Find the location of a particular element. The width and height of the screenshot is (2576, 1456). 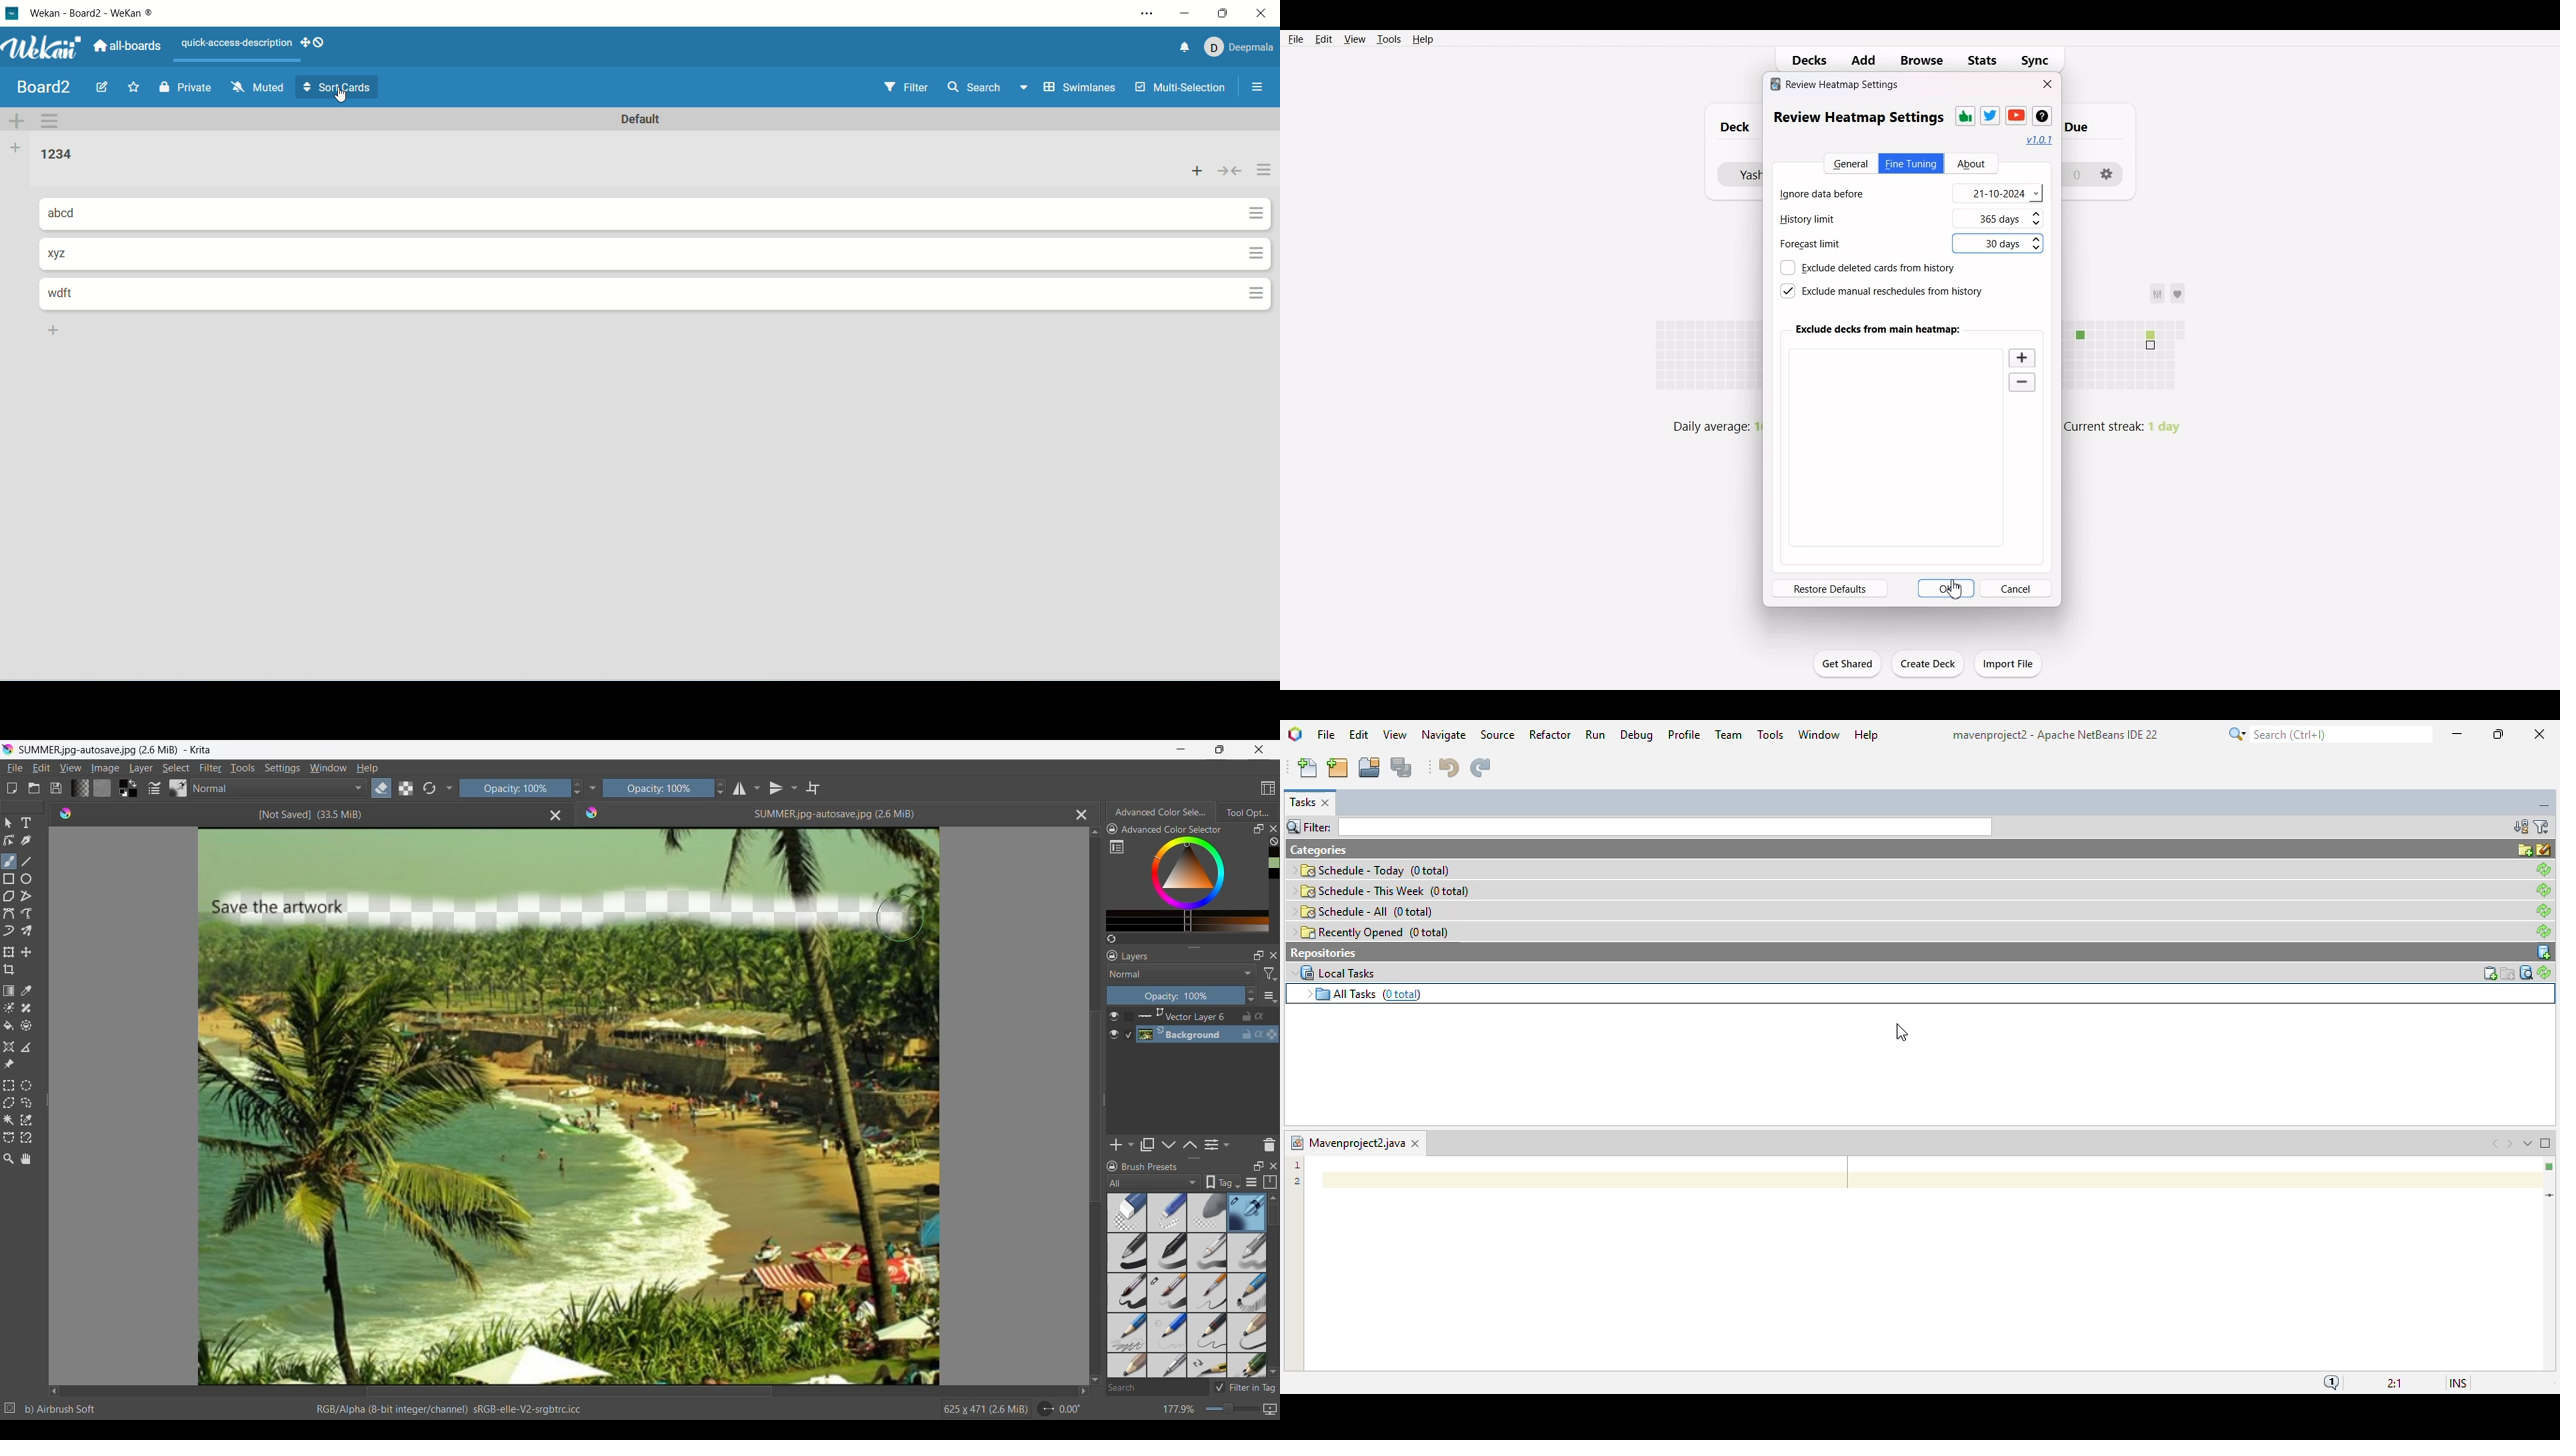

Dial to change rotation is located at coordinates (1045, 1409).